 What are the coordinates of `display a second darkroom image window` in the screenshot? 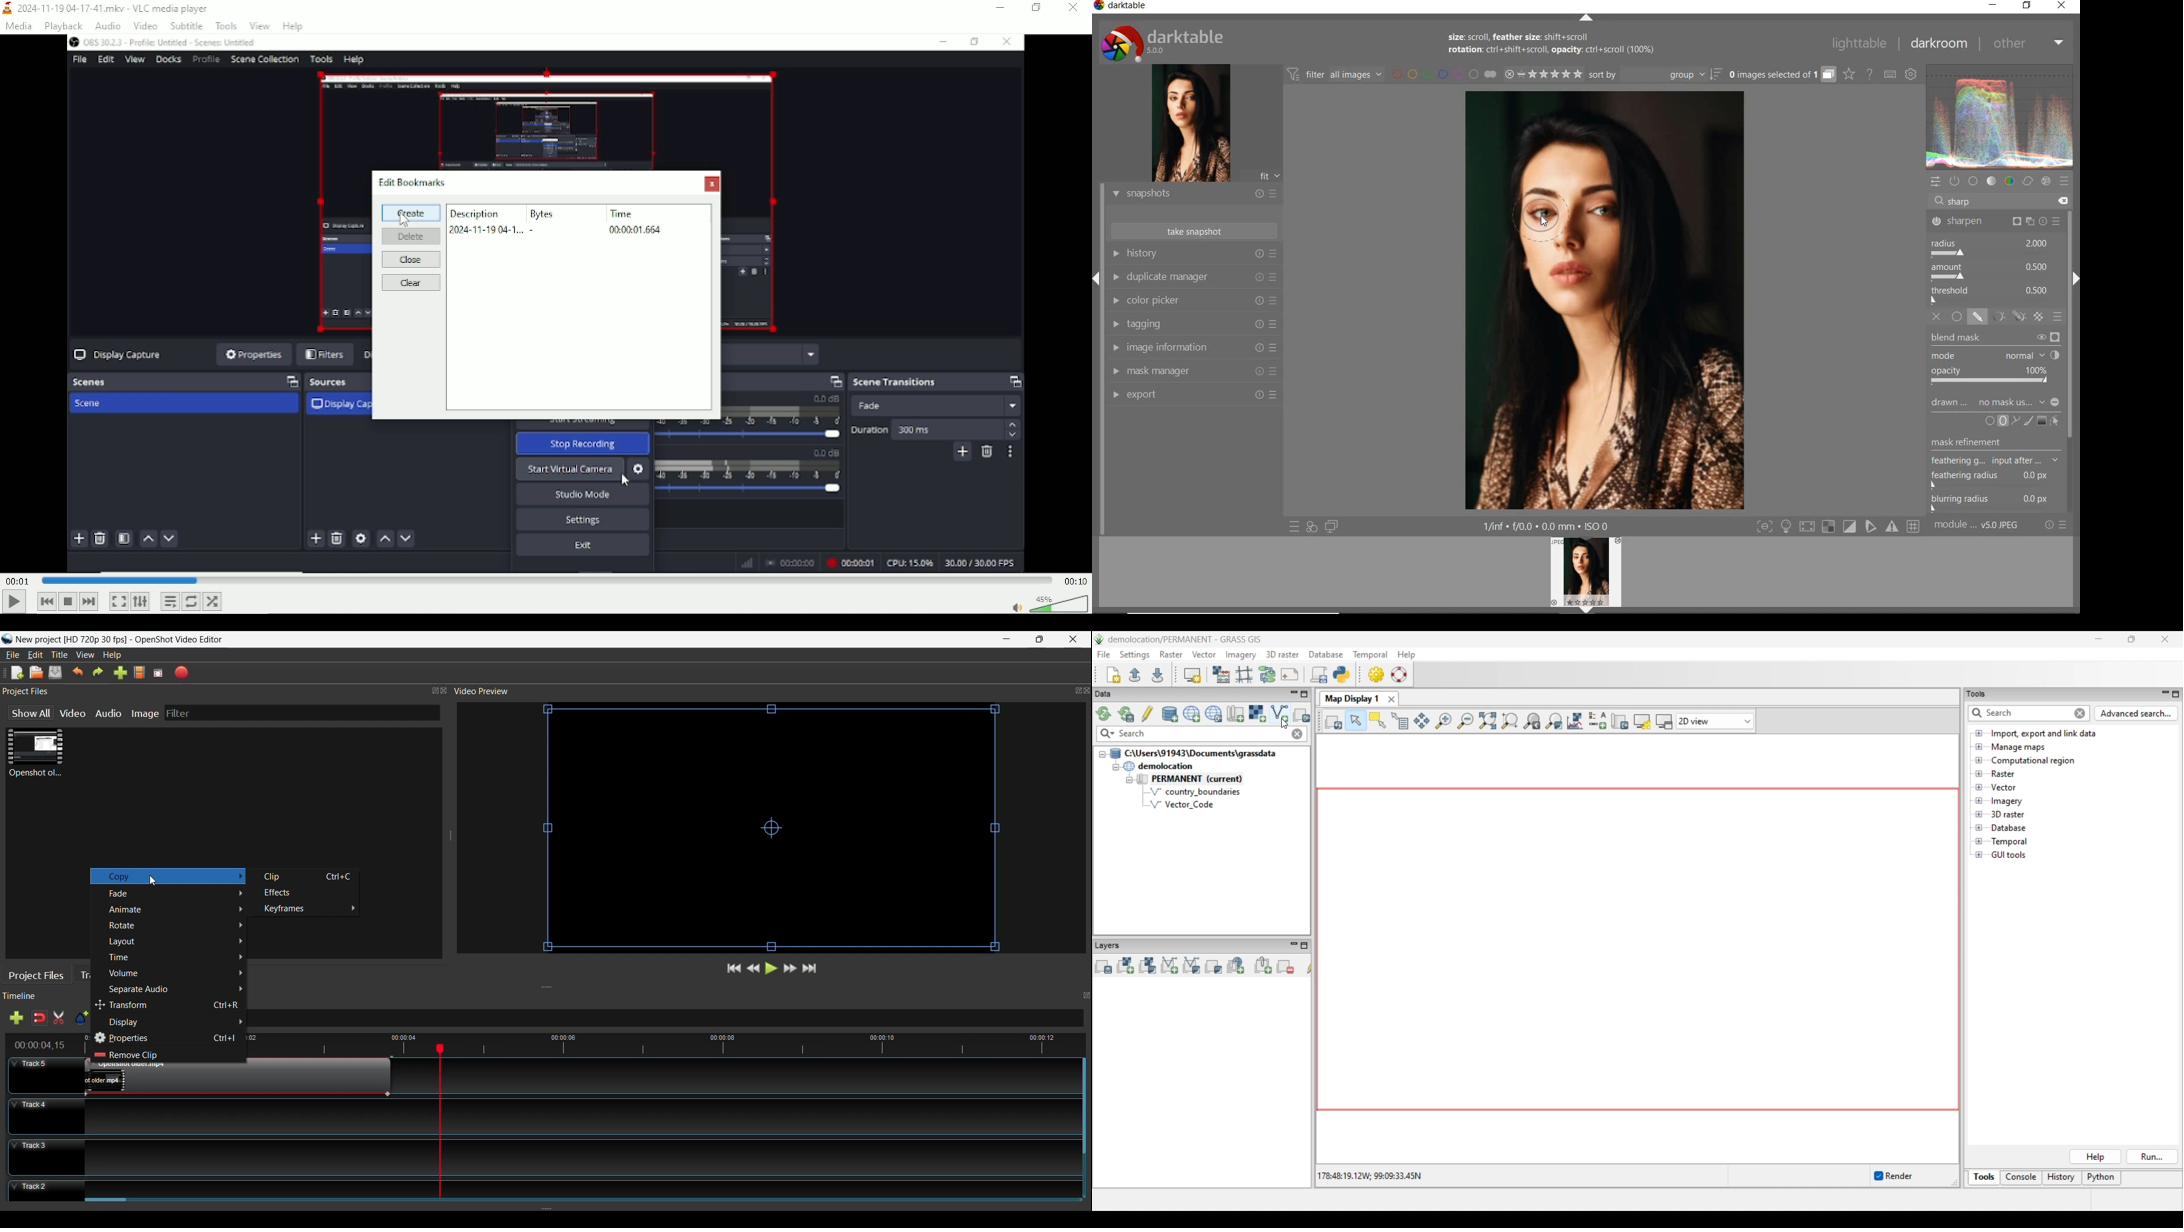 It's located at (1332, 526).